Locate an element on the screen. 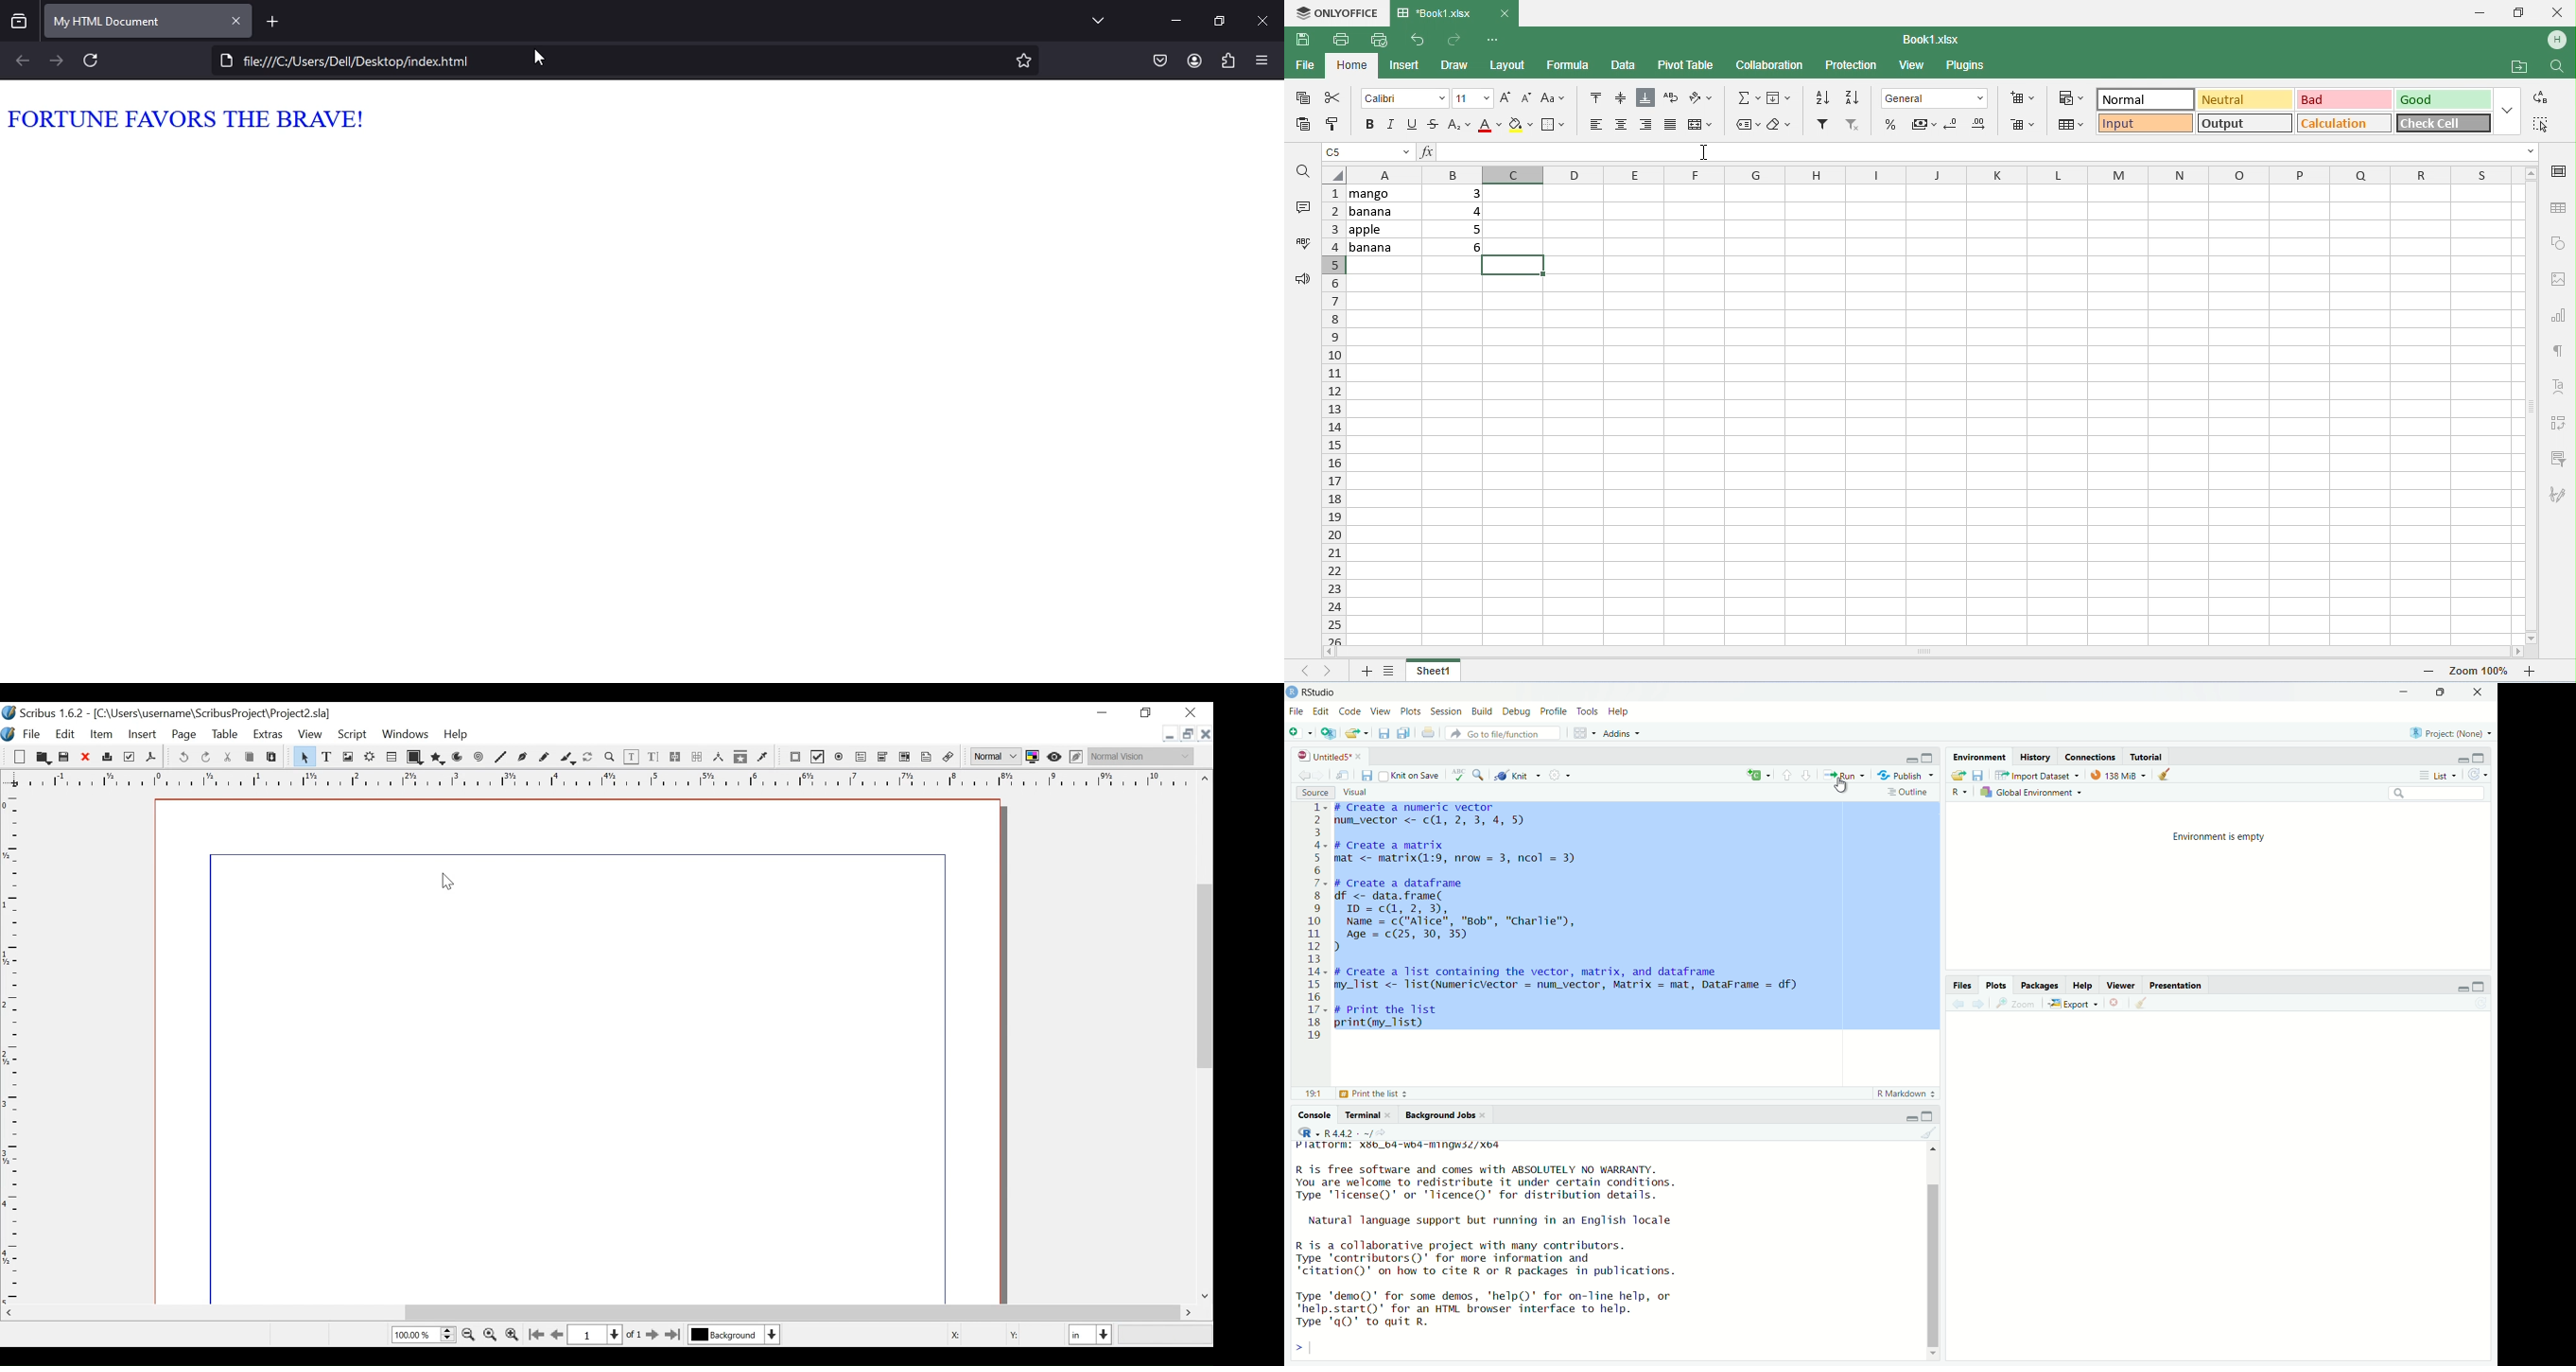  Edit Text Content is located at coordinates (632, 757).